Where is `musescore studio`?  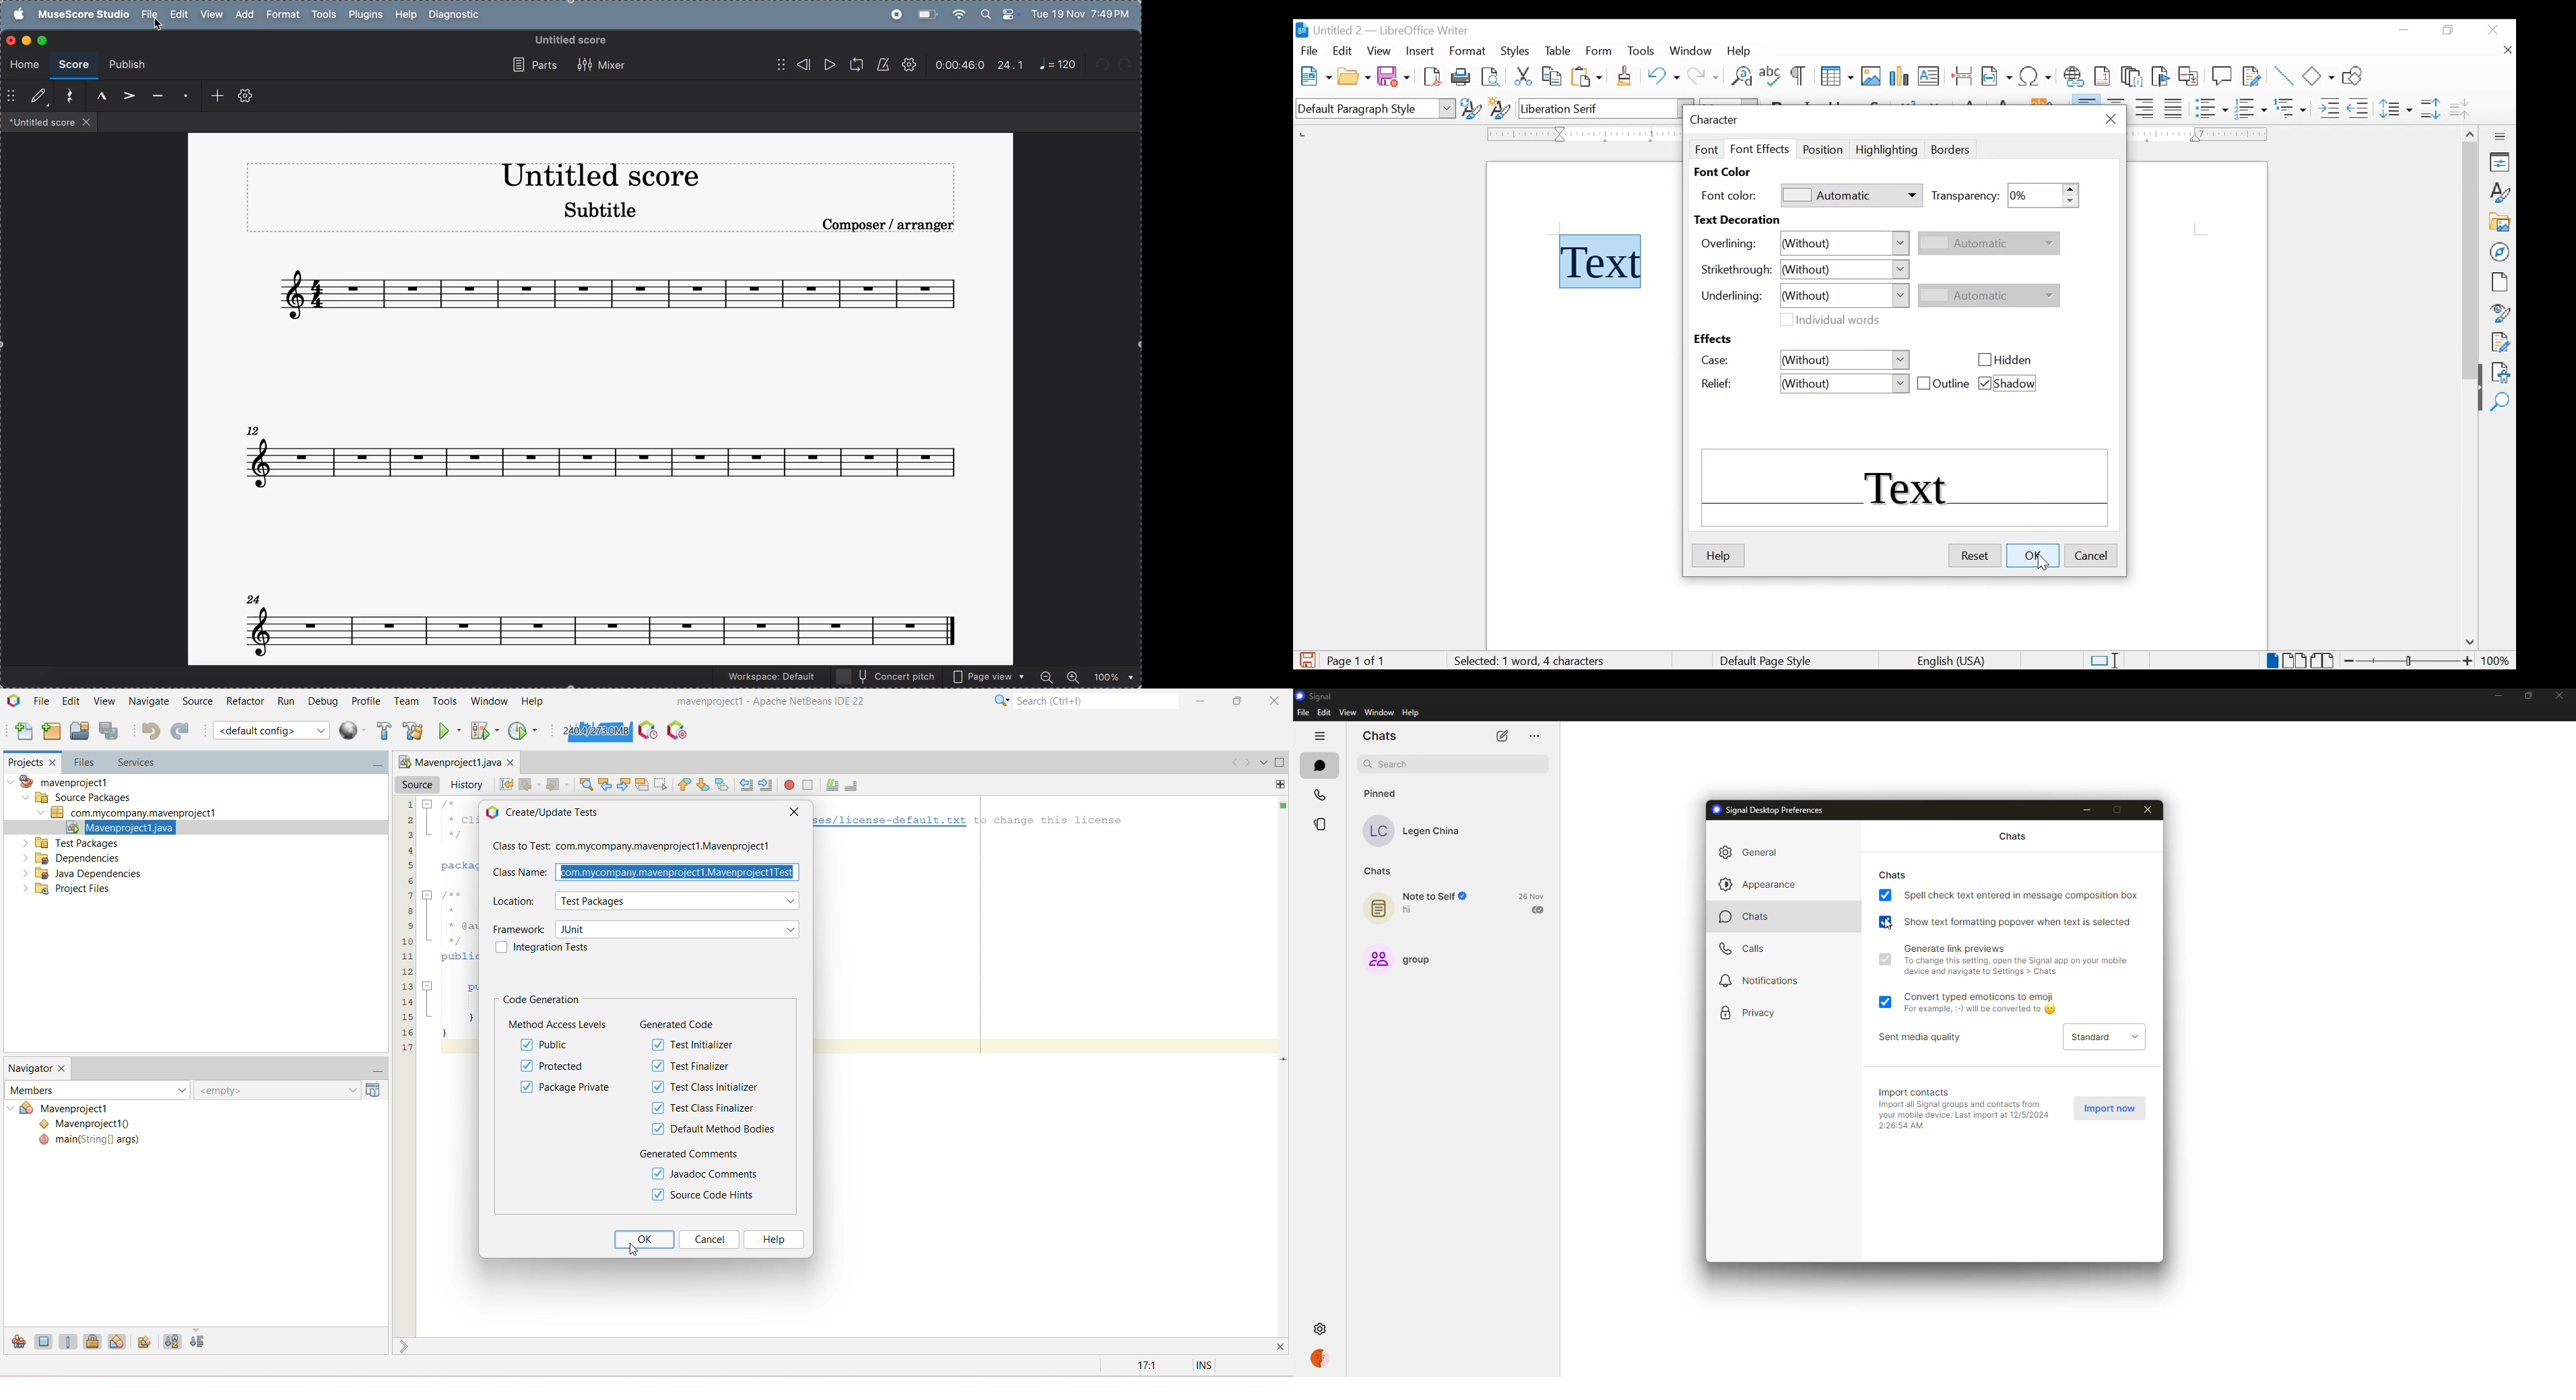 musescore studio is located at coordinates (81, 15).